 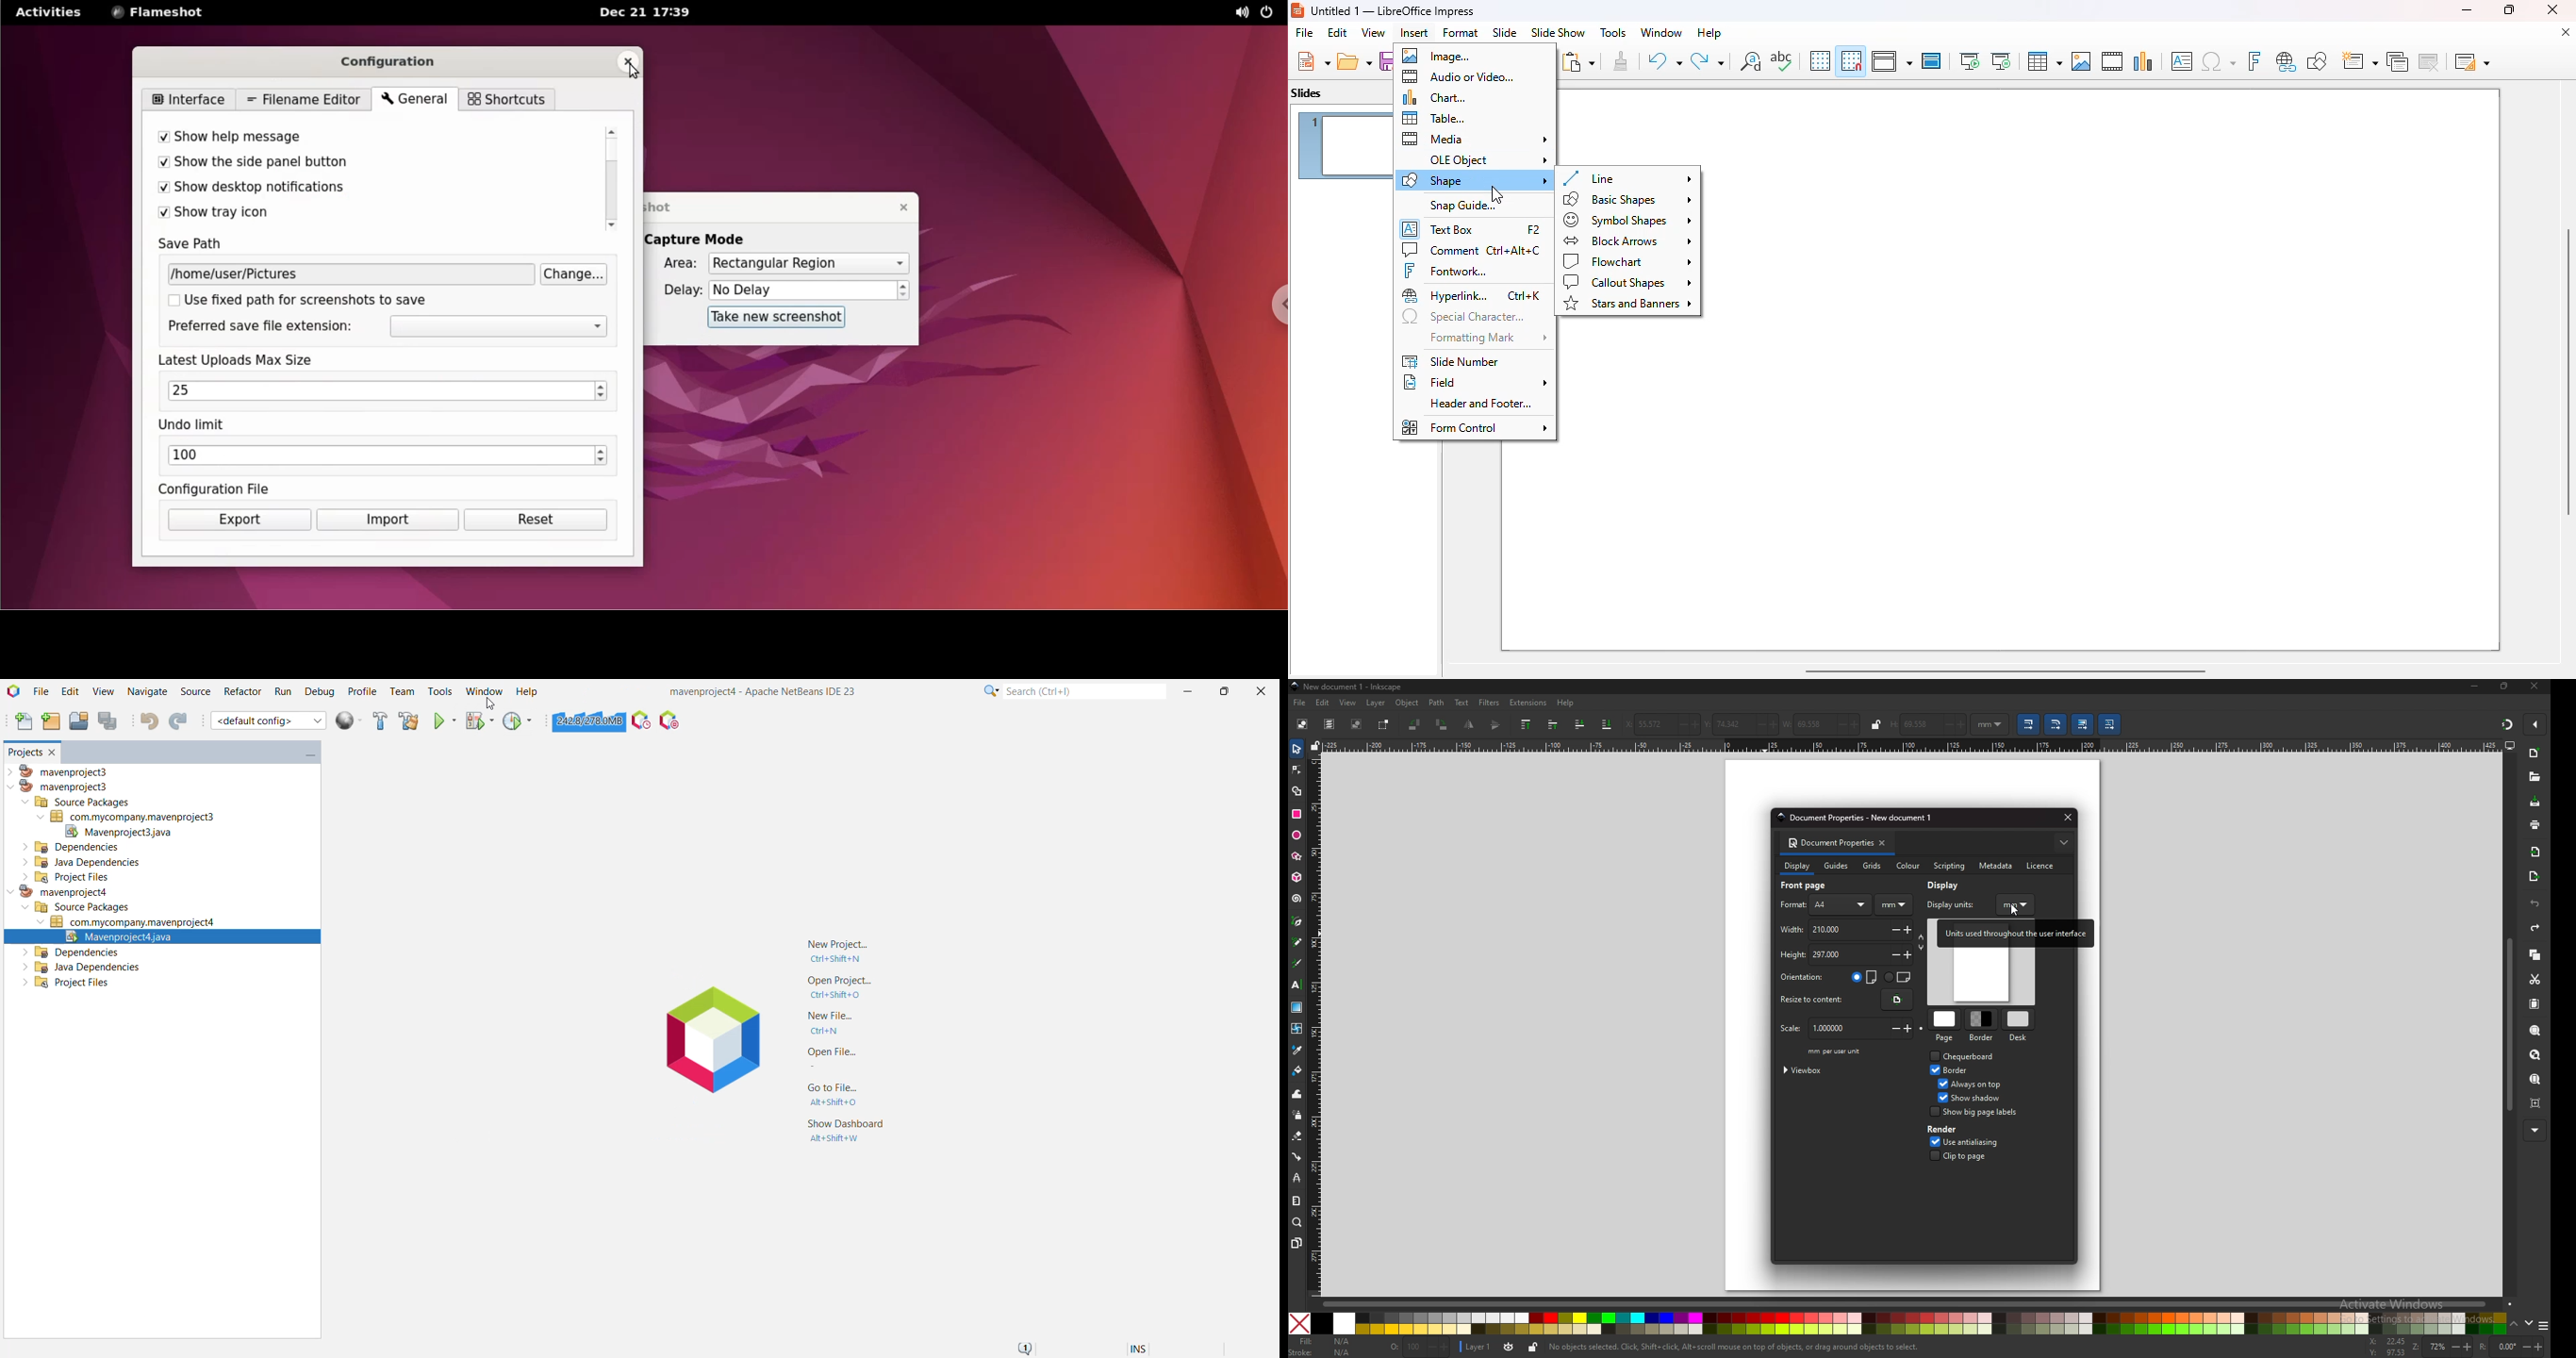 I want to click on Close Window, so click(x=53, y=752).